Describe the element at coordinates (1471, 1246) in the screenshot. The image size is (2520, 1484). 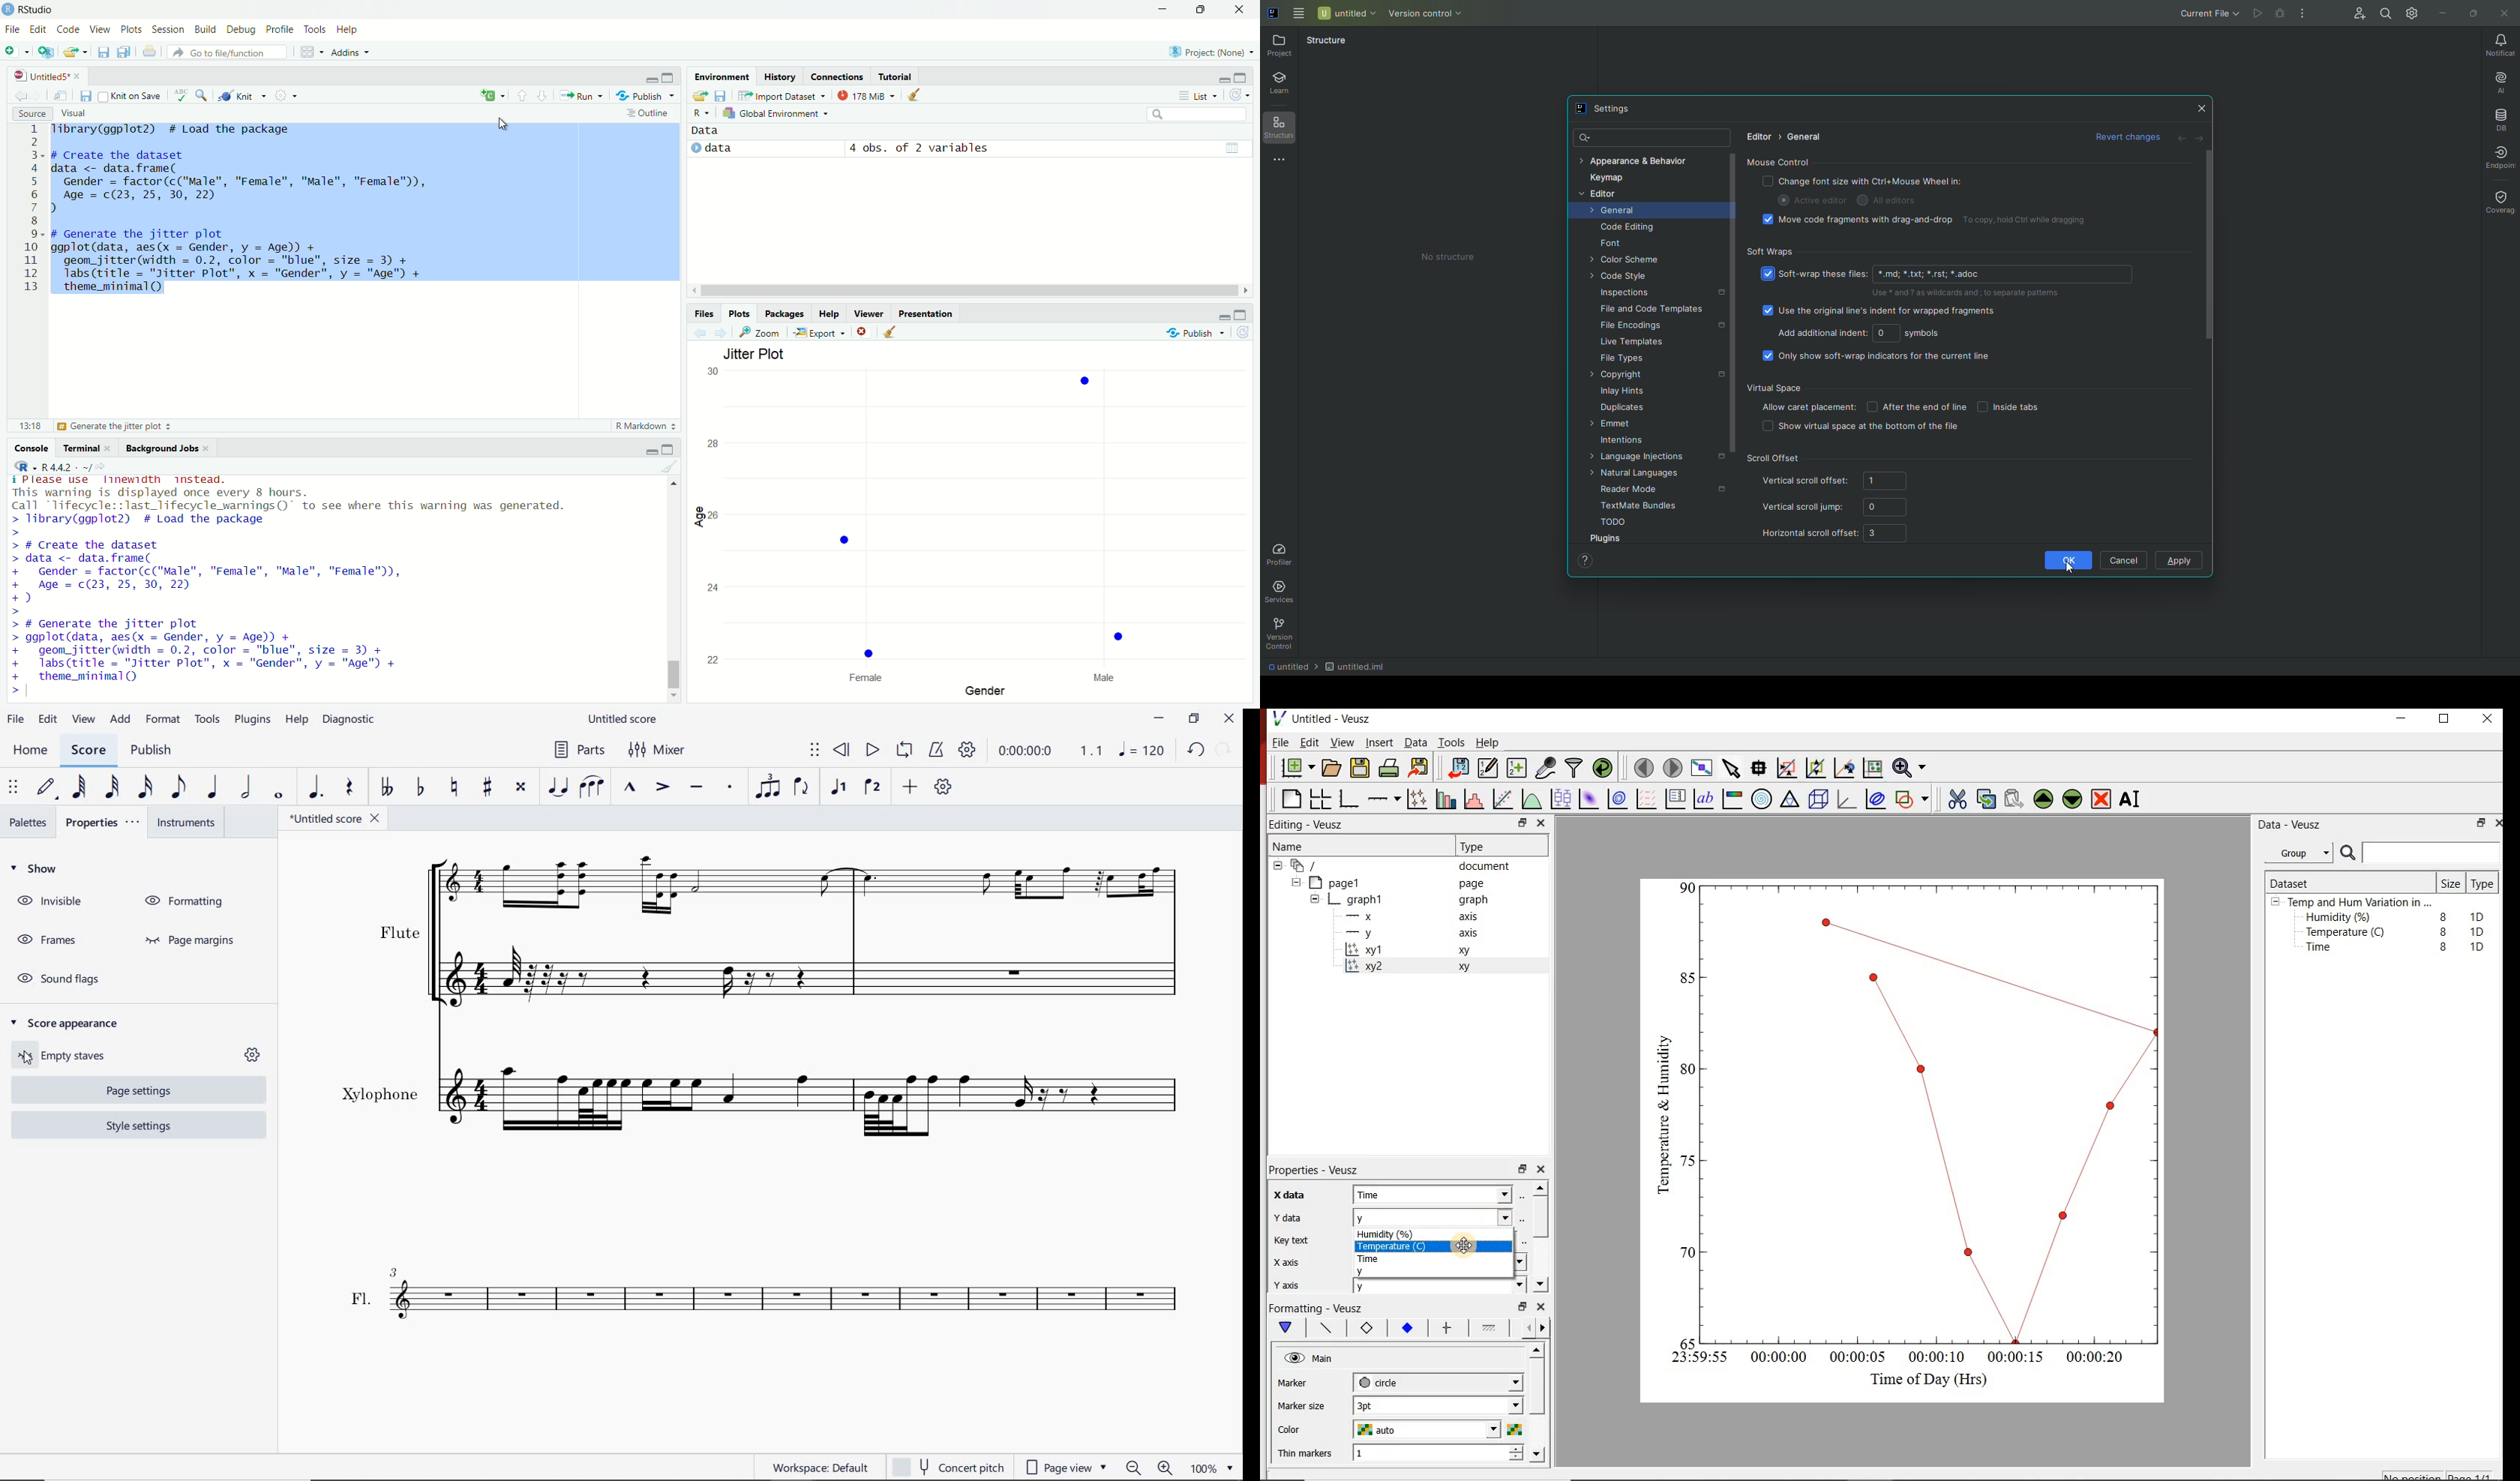
I see `Cursor` at that location.